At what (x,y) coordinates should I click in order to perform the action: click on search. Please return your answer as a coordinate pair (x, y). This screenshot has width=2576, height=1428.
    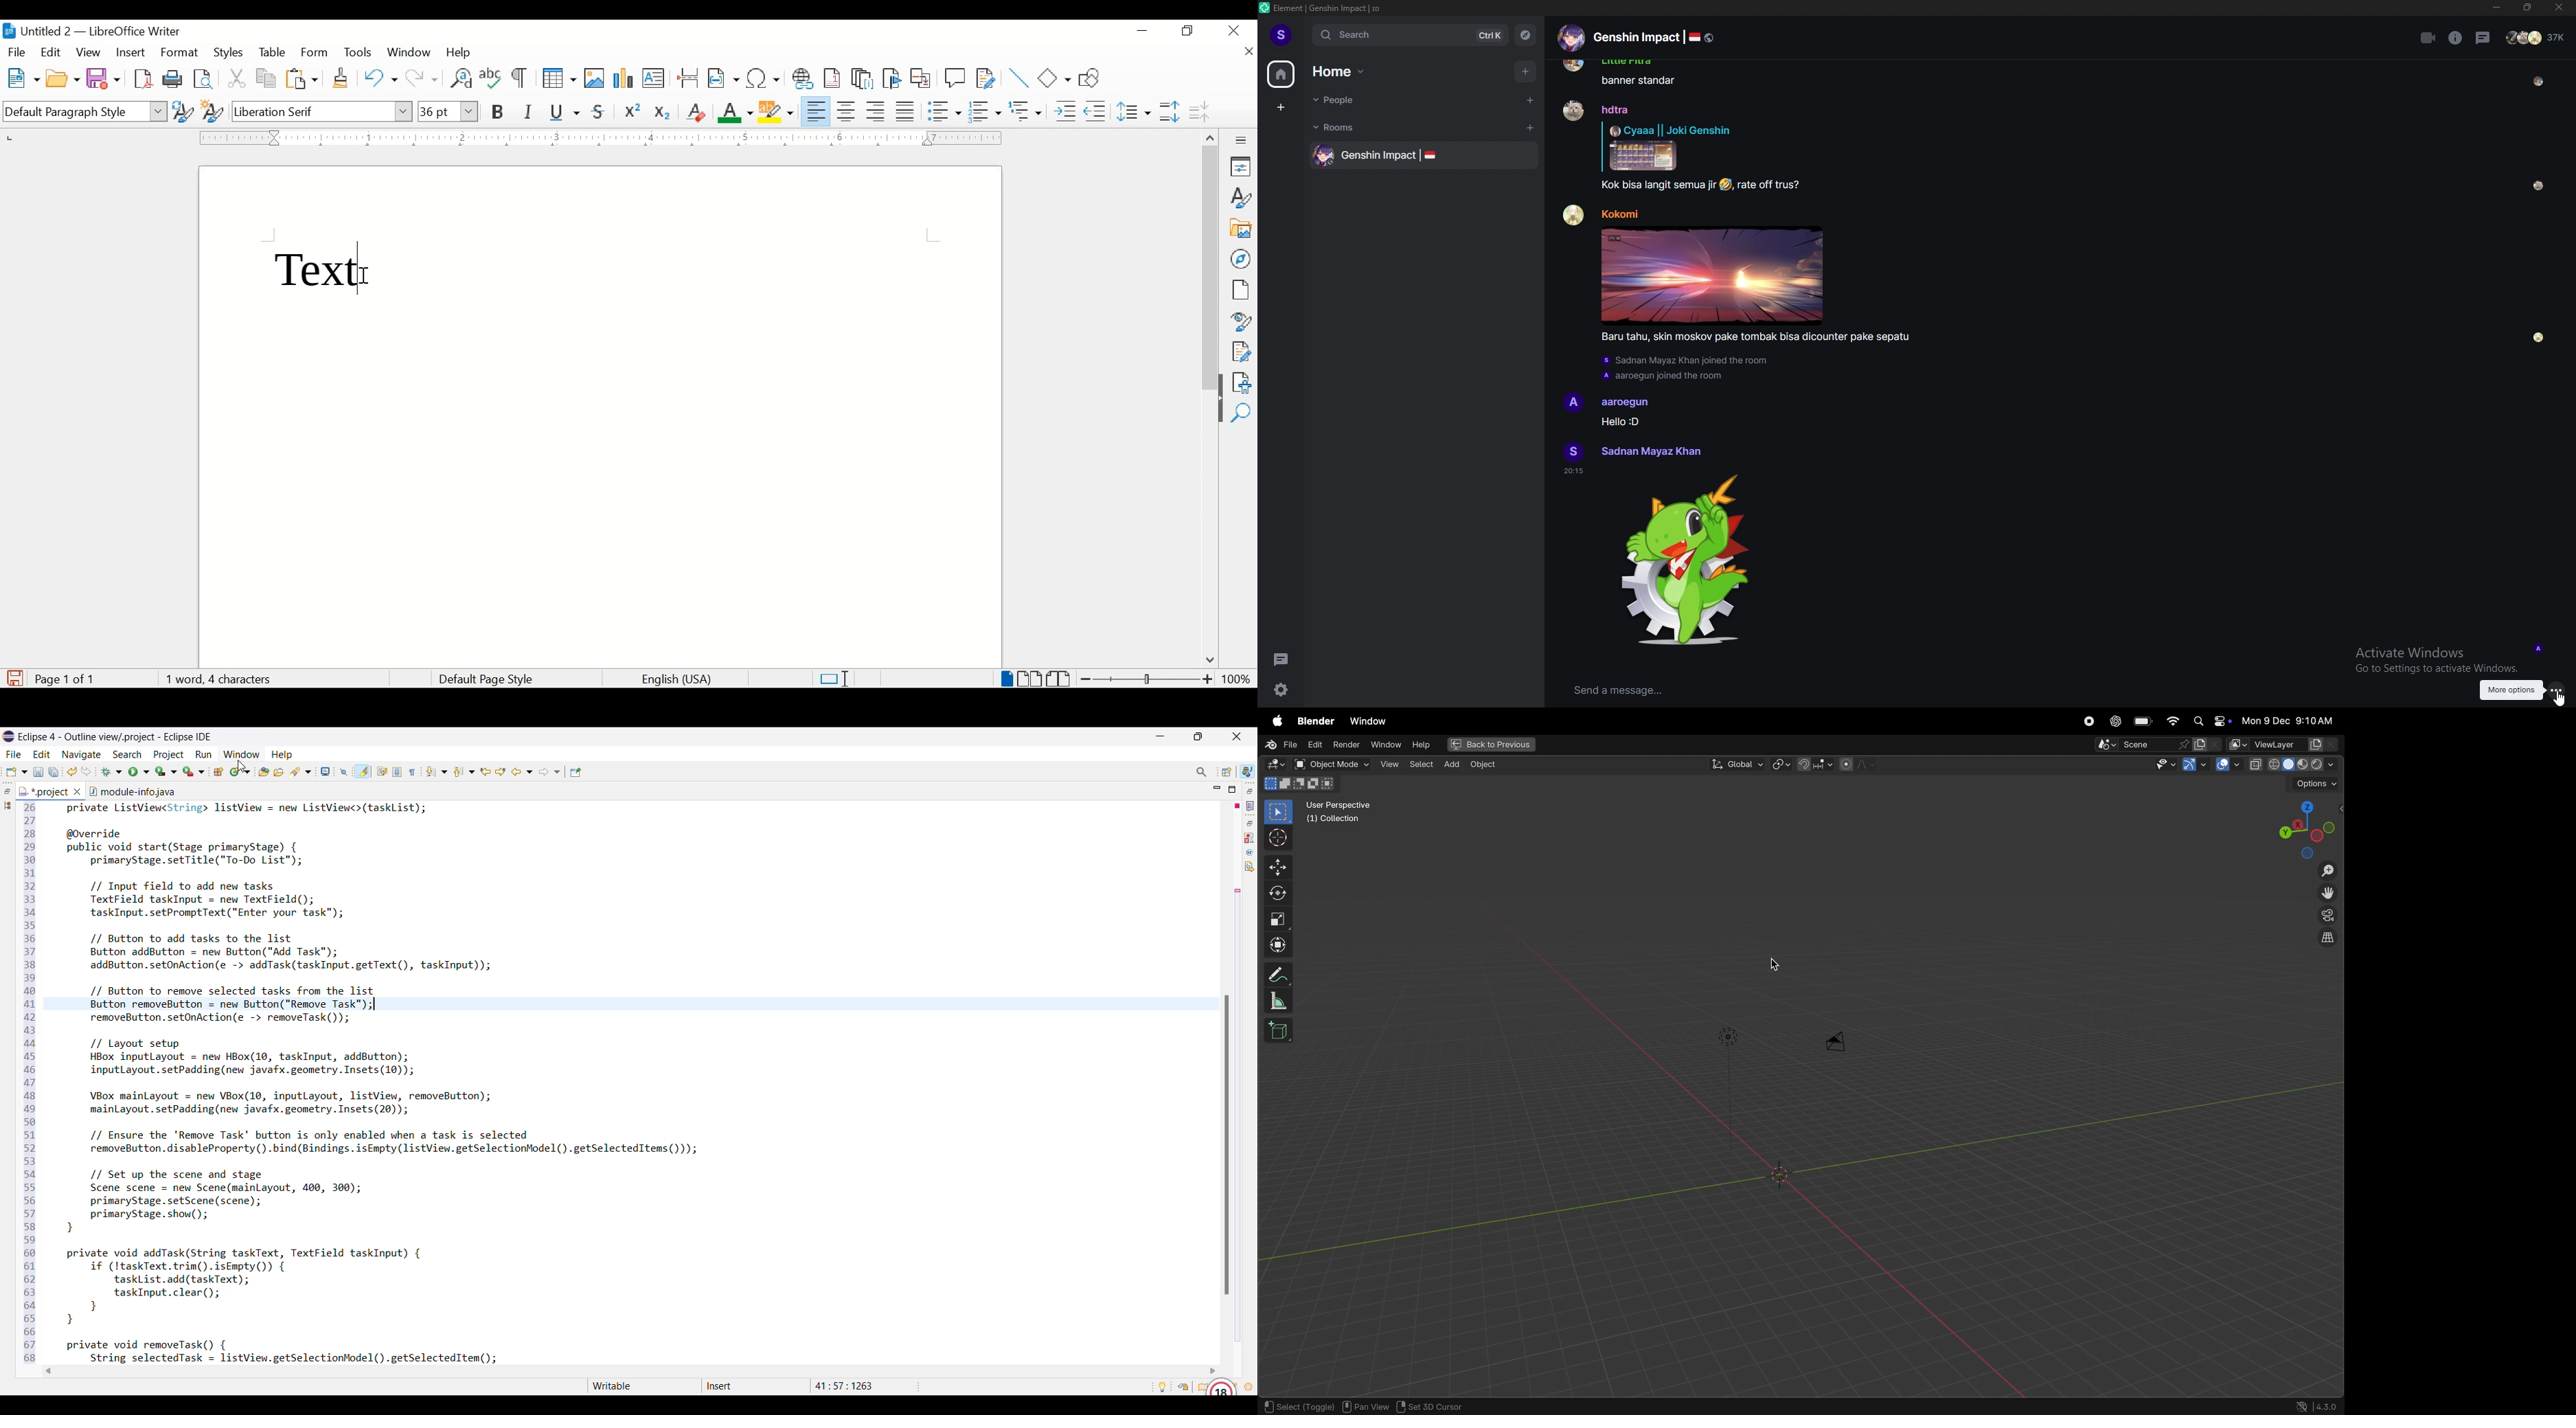
    Looking at the image, I should click on (1408, 34).